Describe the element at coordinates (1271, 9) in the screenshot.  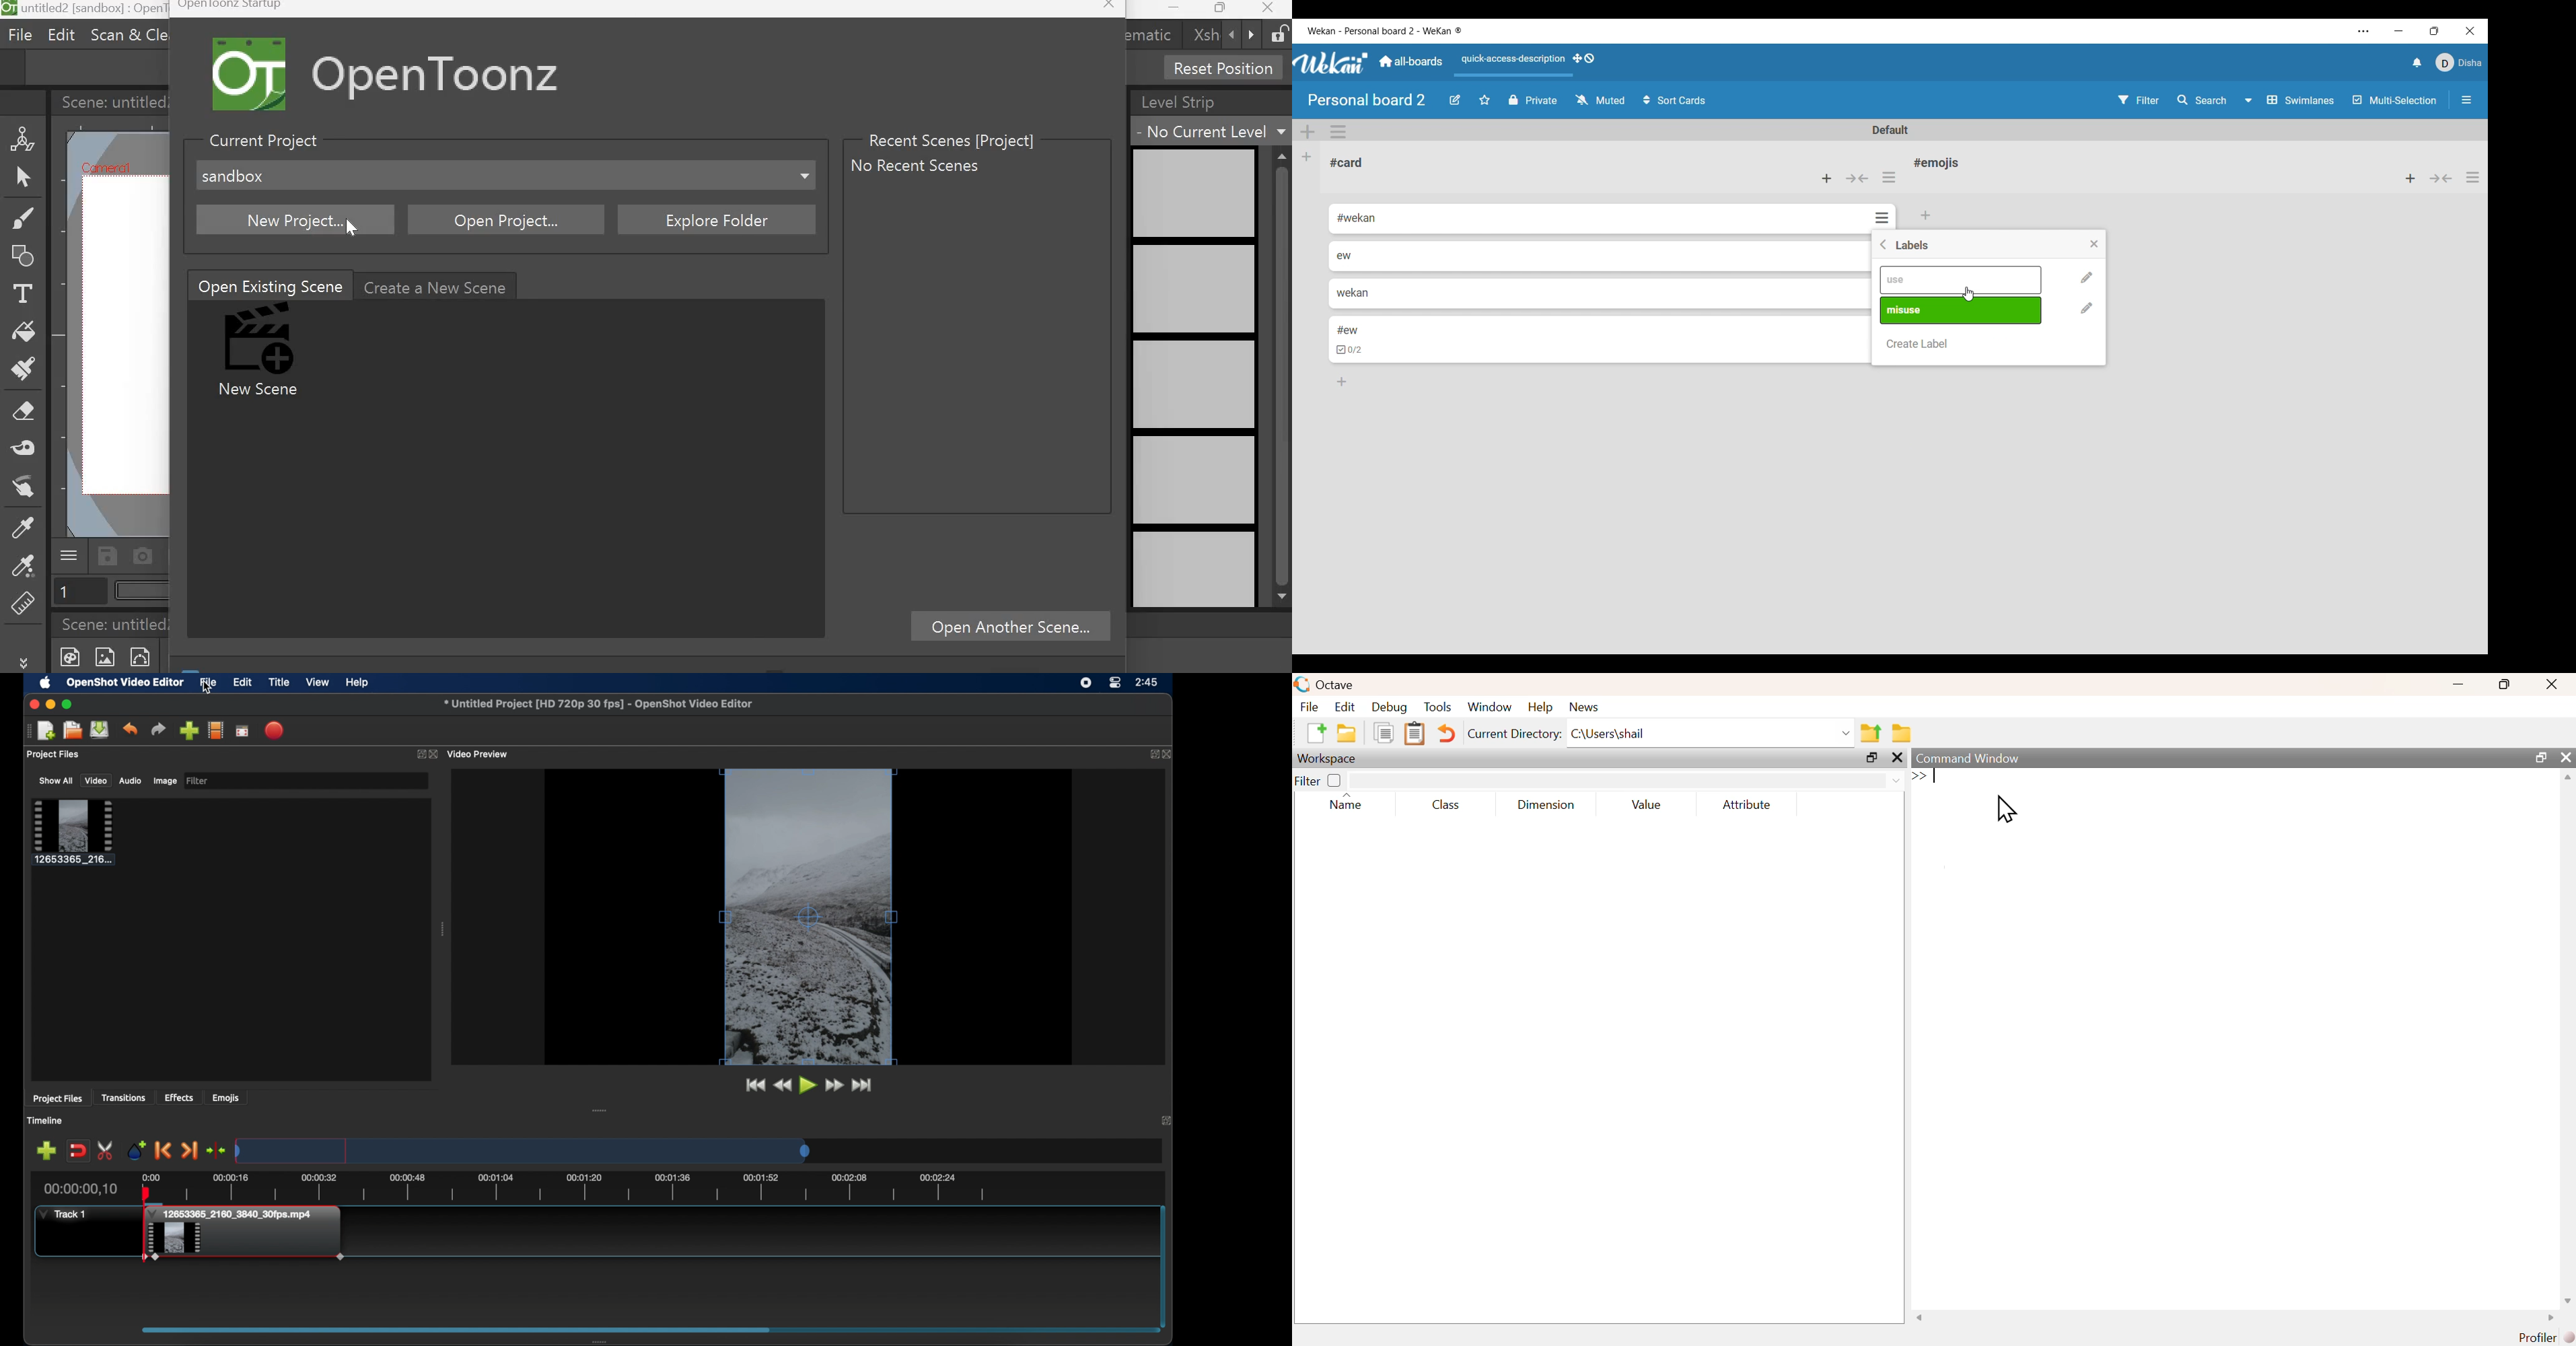
I see `Close` at that location.